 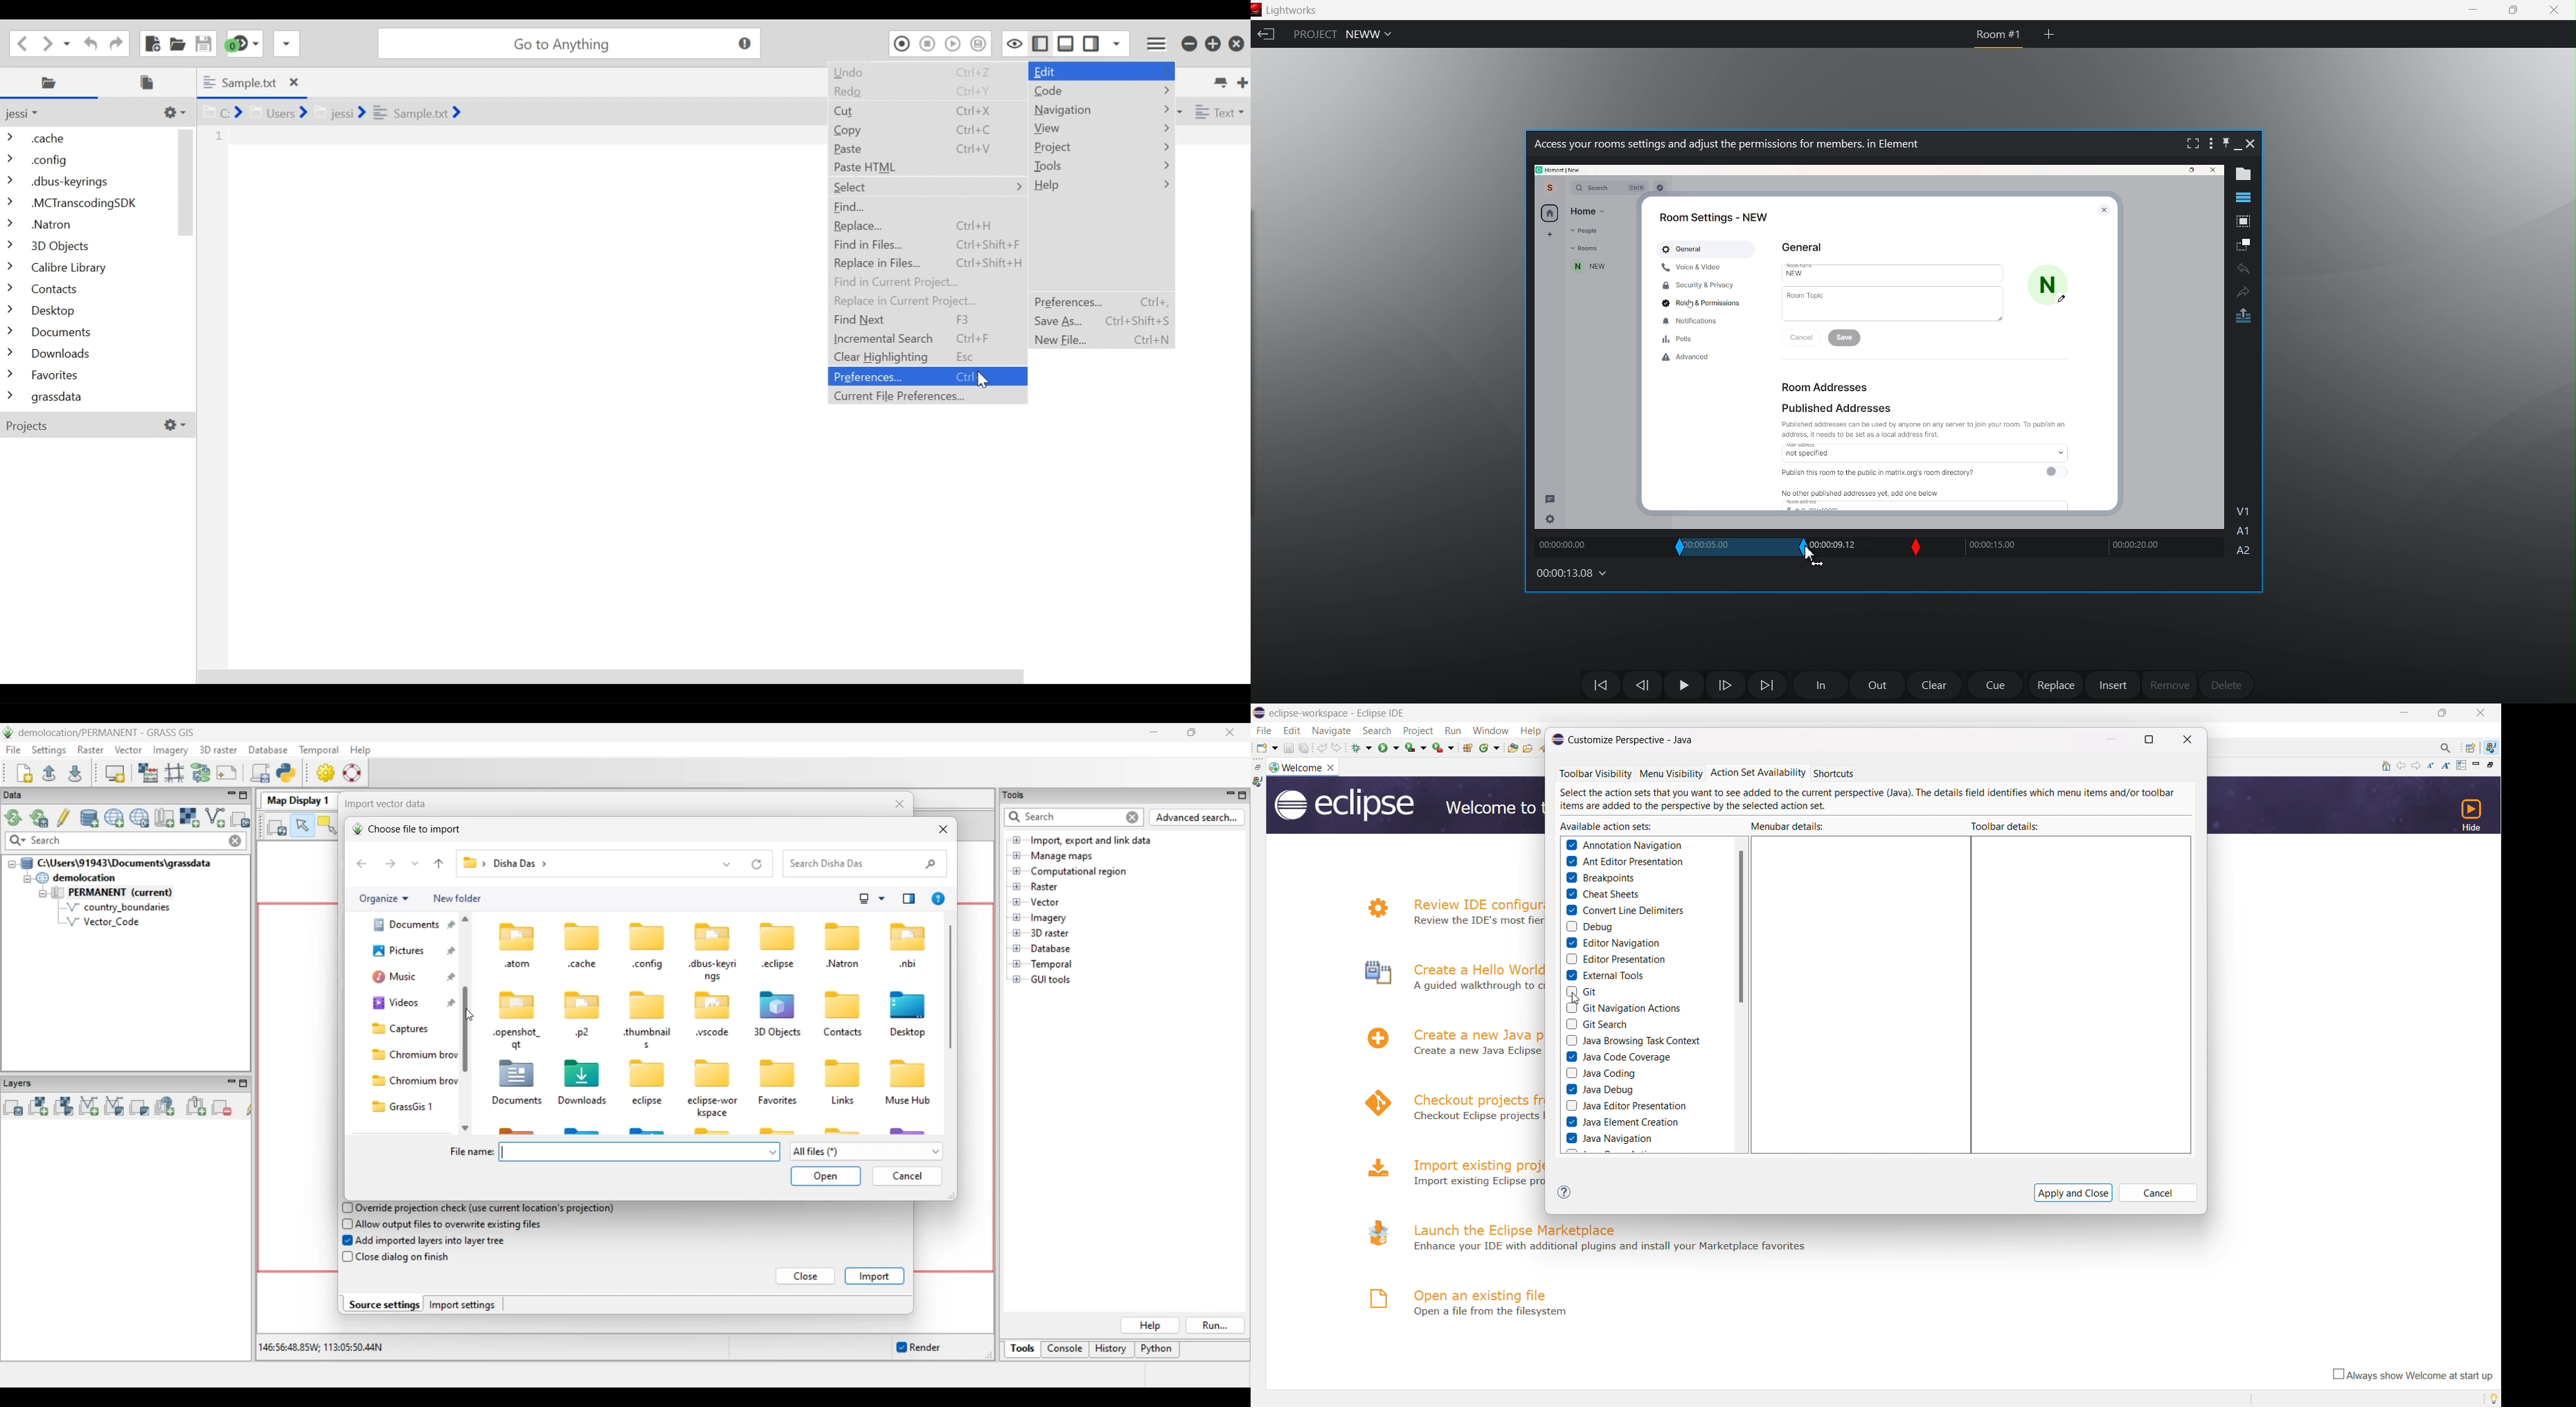 I want to click on java element creation, so click(x=1622, y=1122).